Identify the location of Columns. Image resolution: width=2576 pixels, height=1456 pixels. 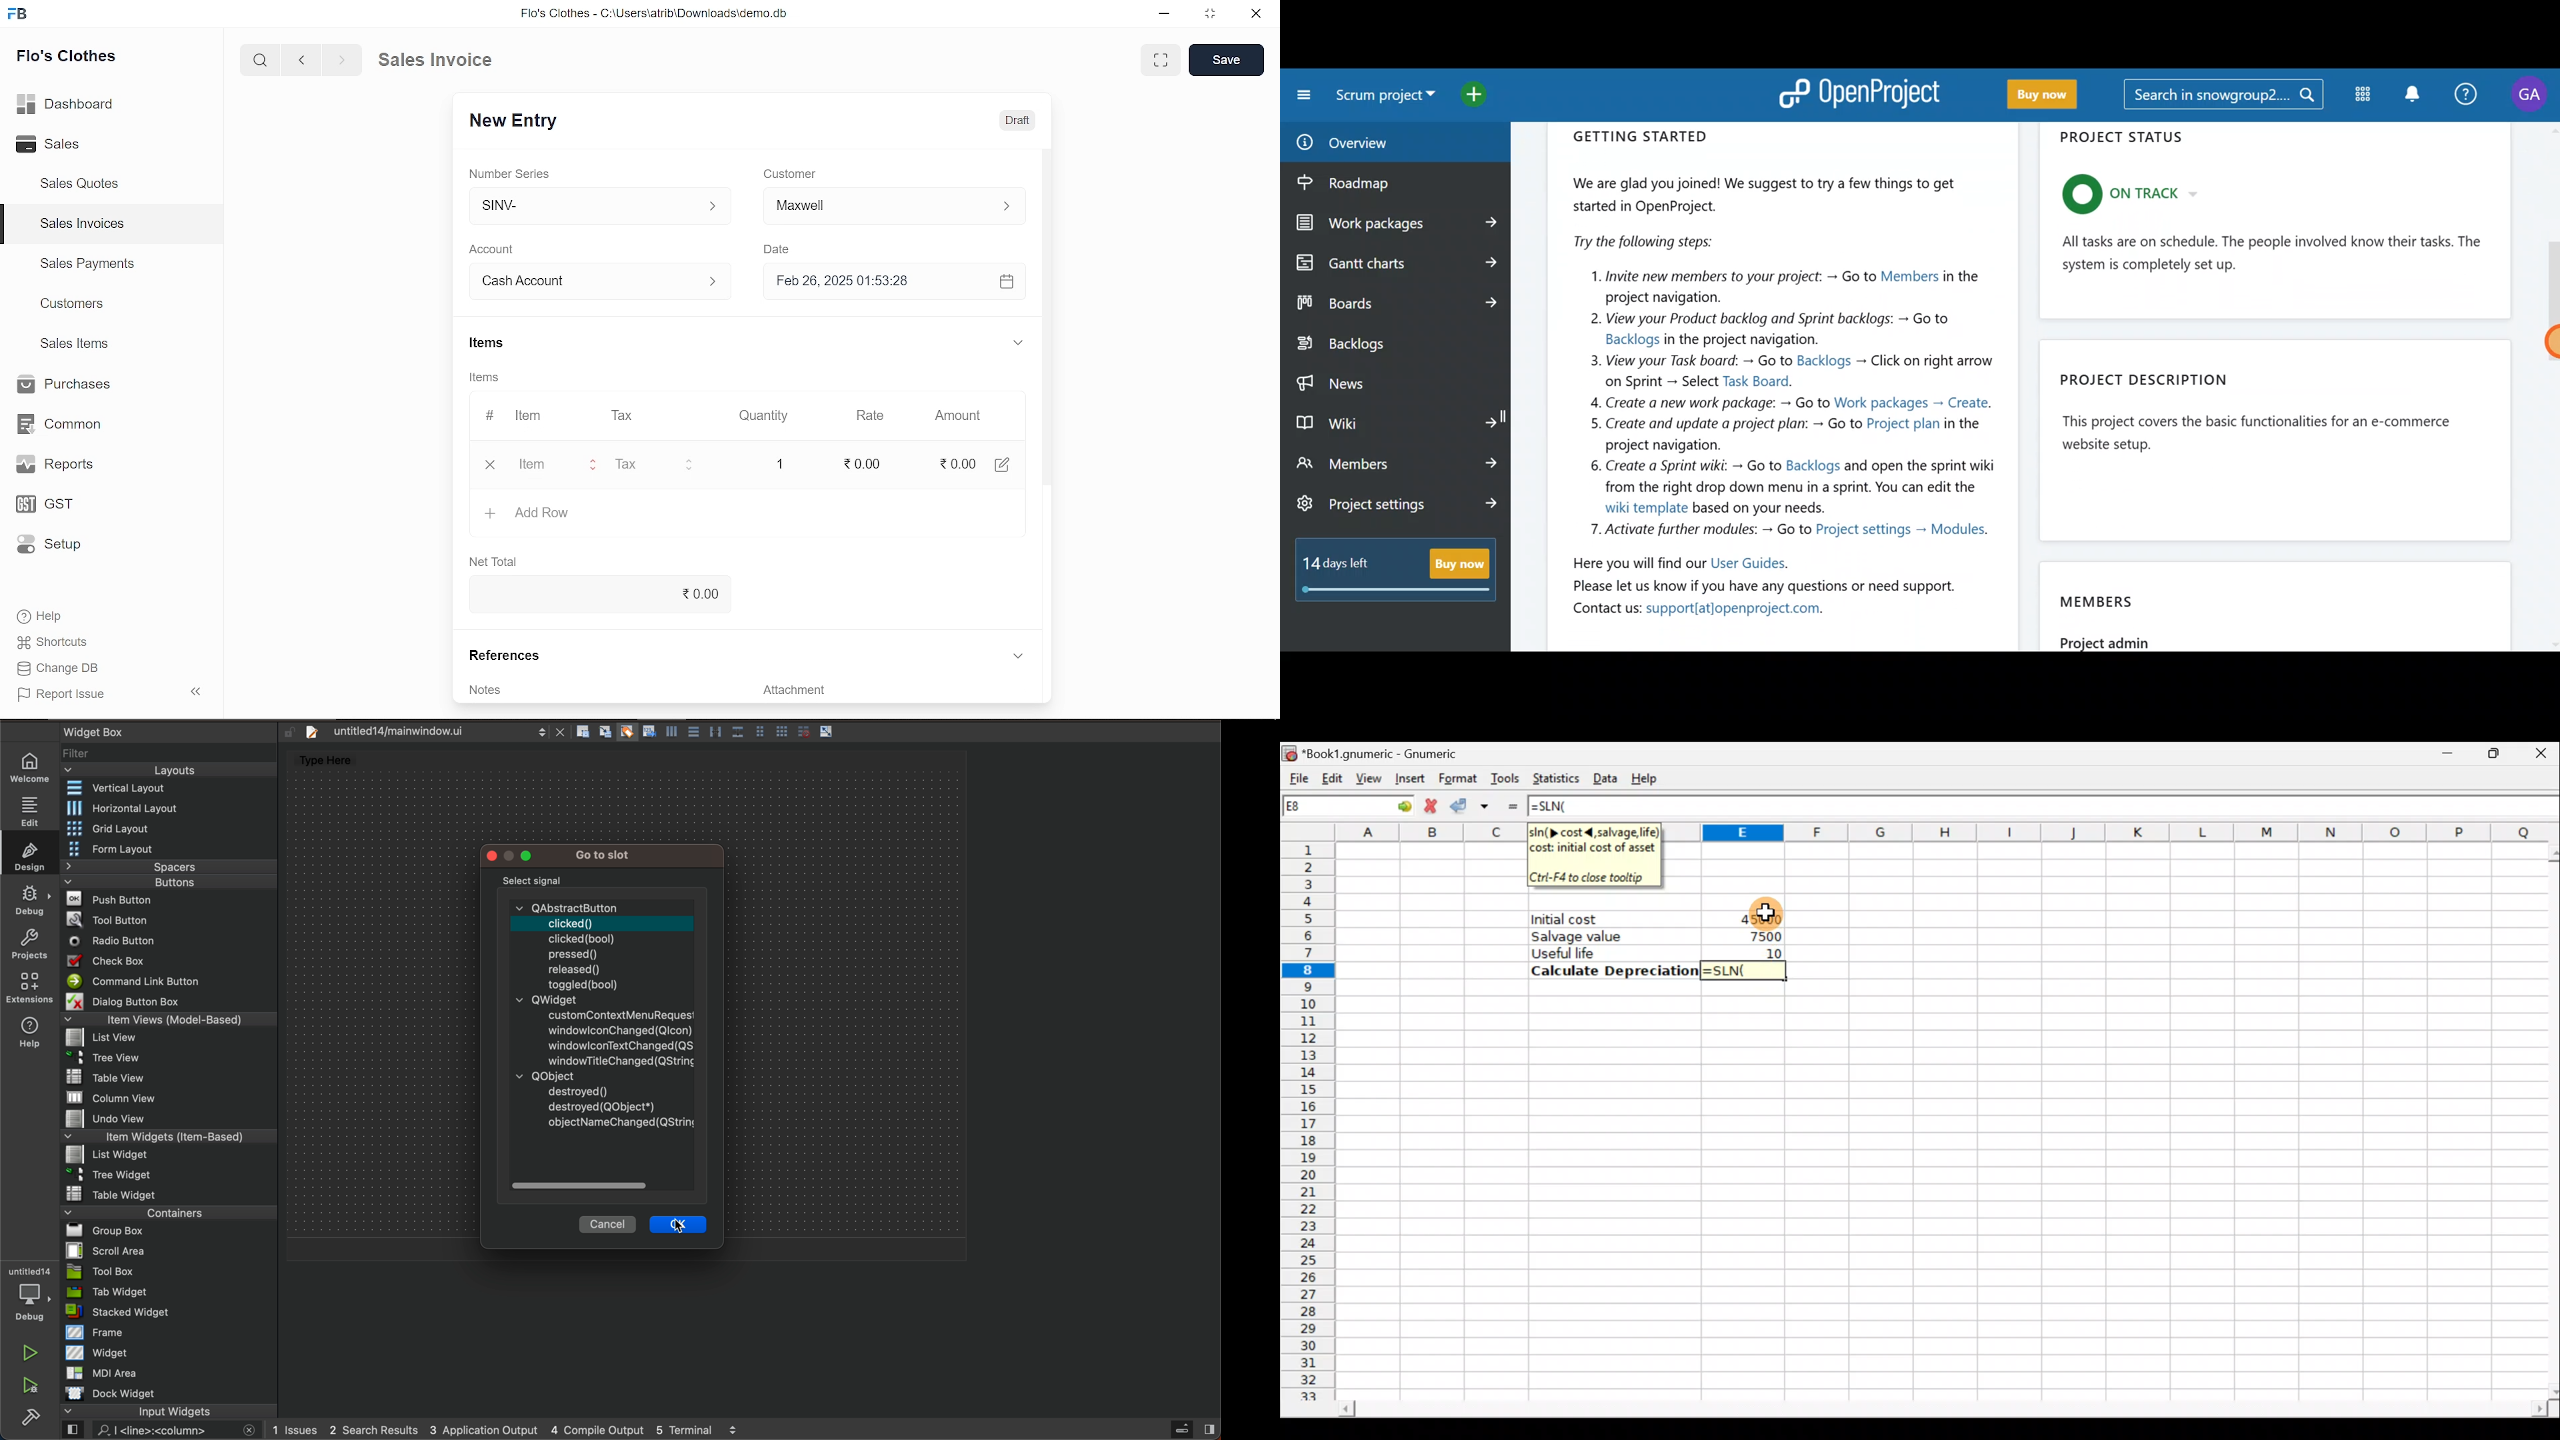
(2115, 831).